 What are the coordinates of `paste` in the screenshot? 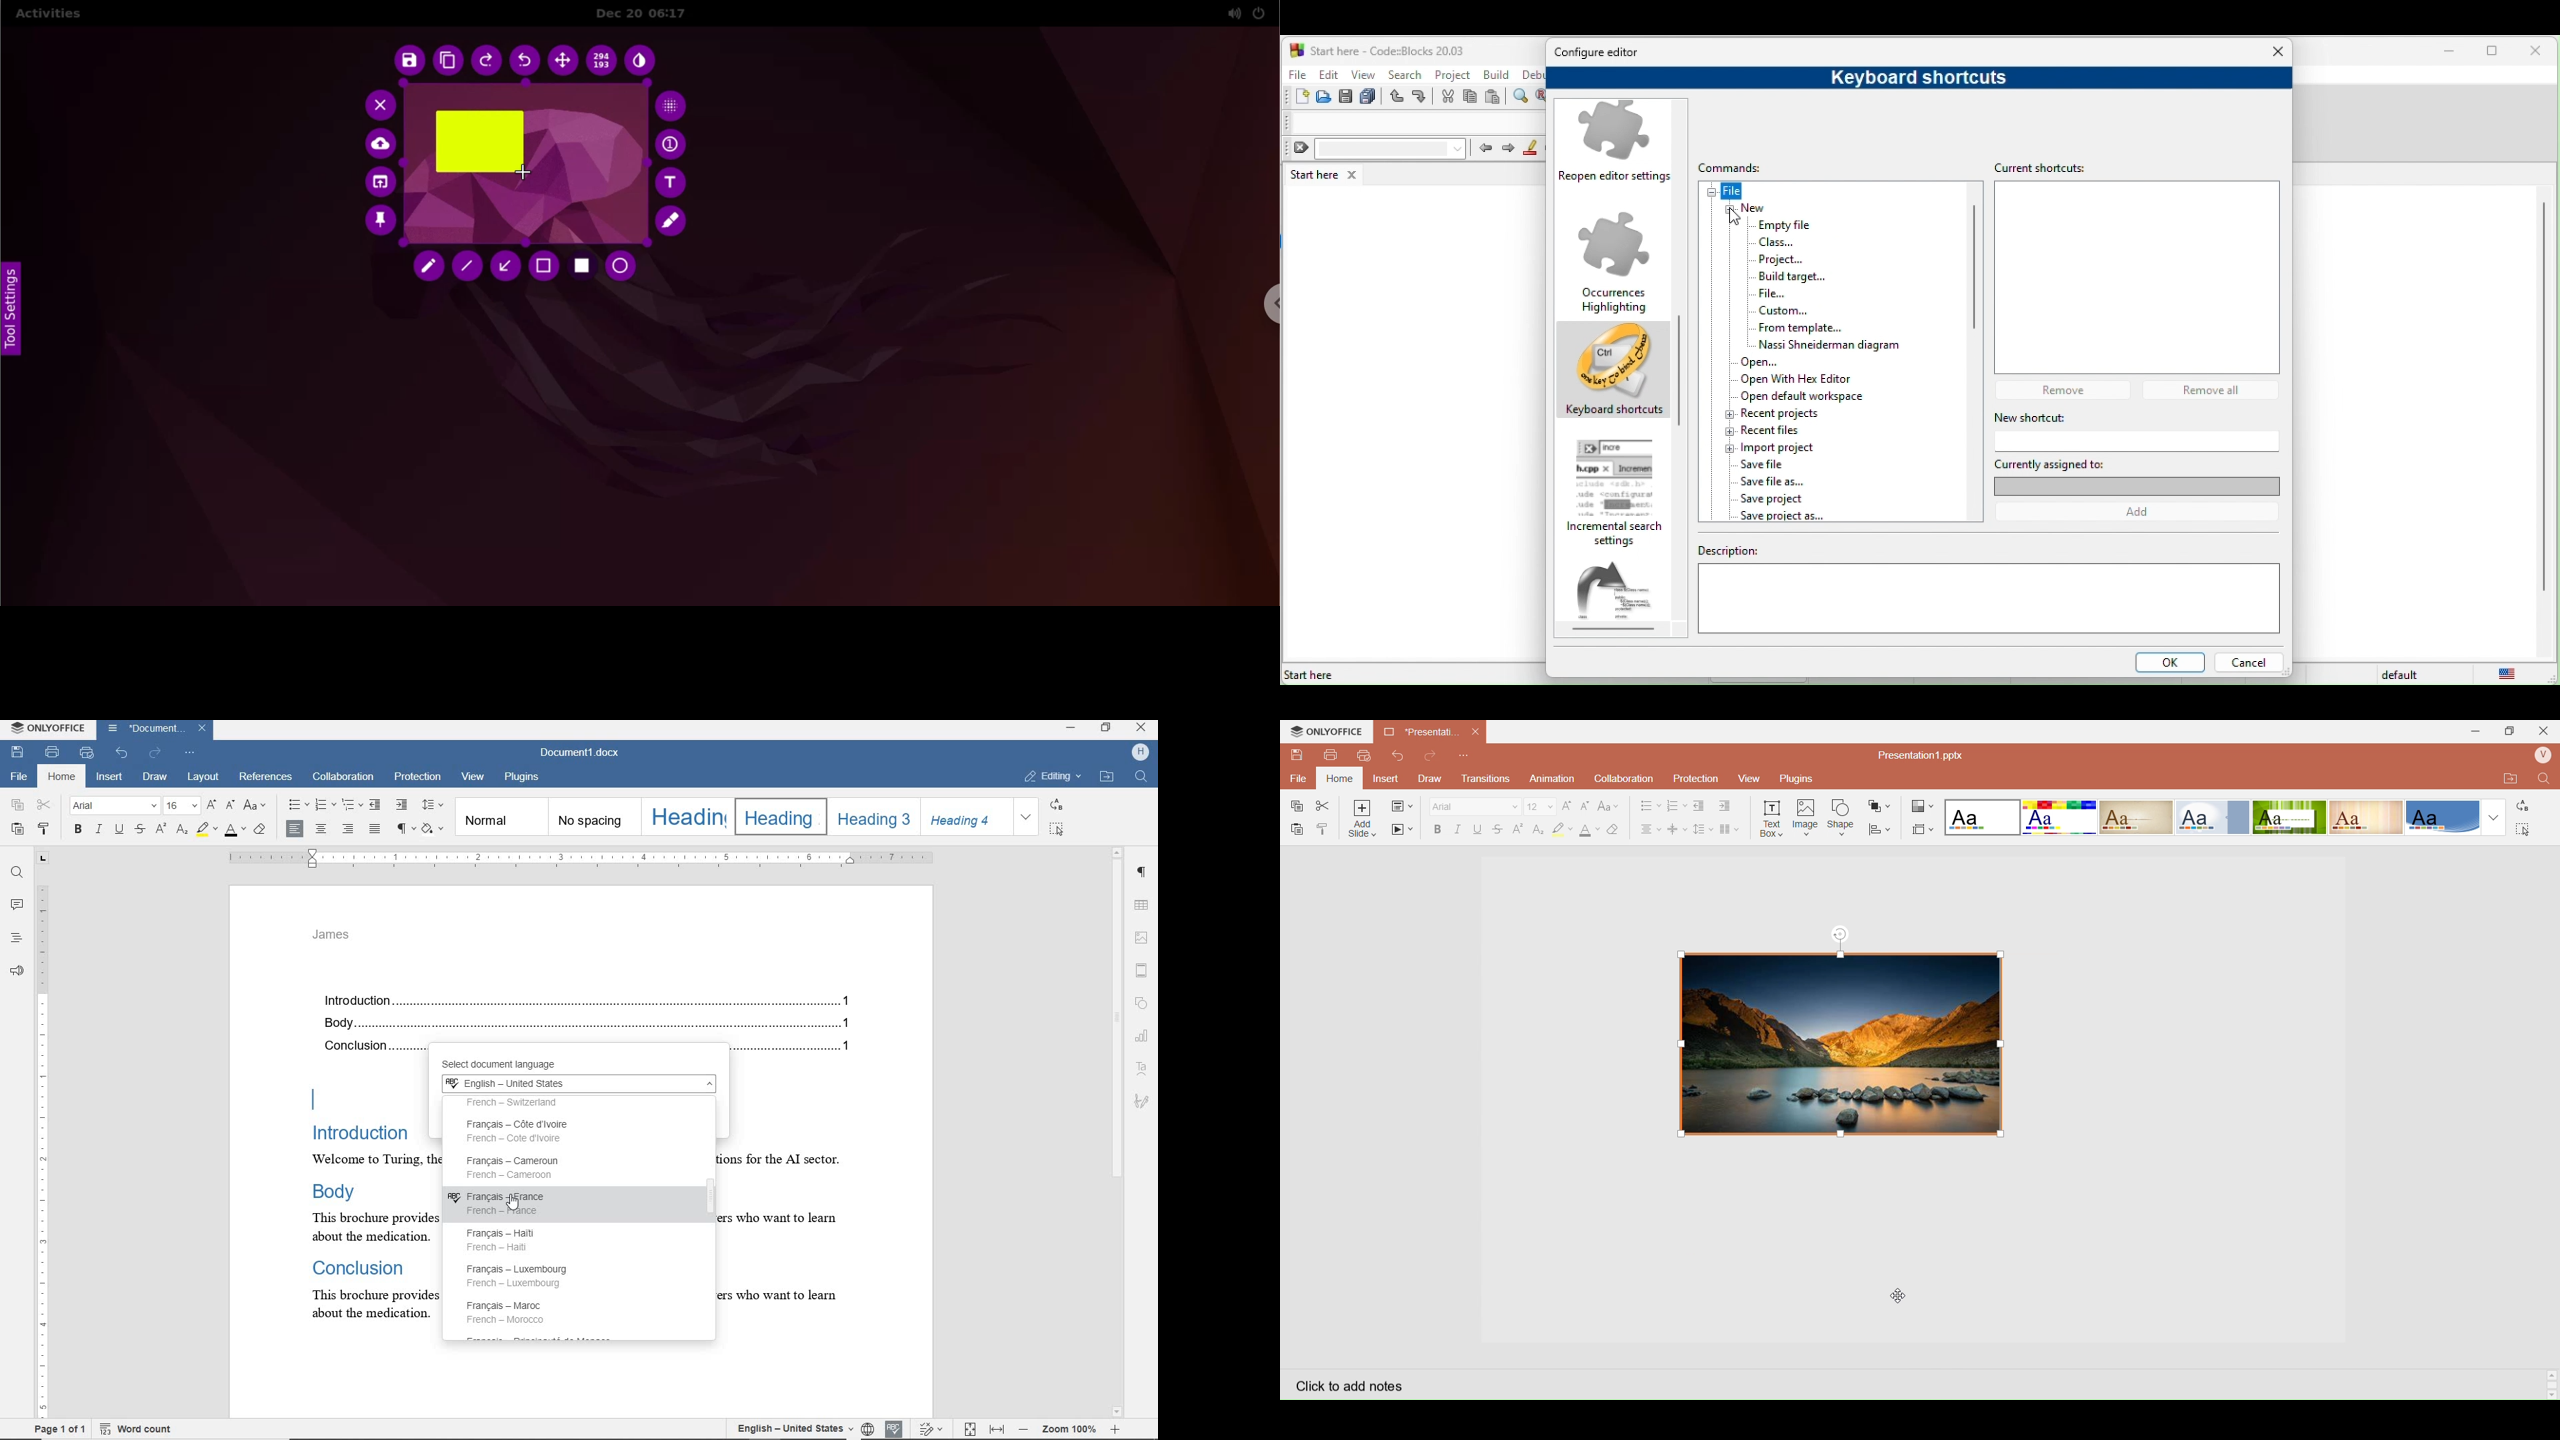 It's located at (16, 828).